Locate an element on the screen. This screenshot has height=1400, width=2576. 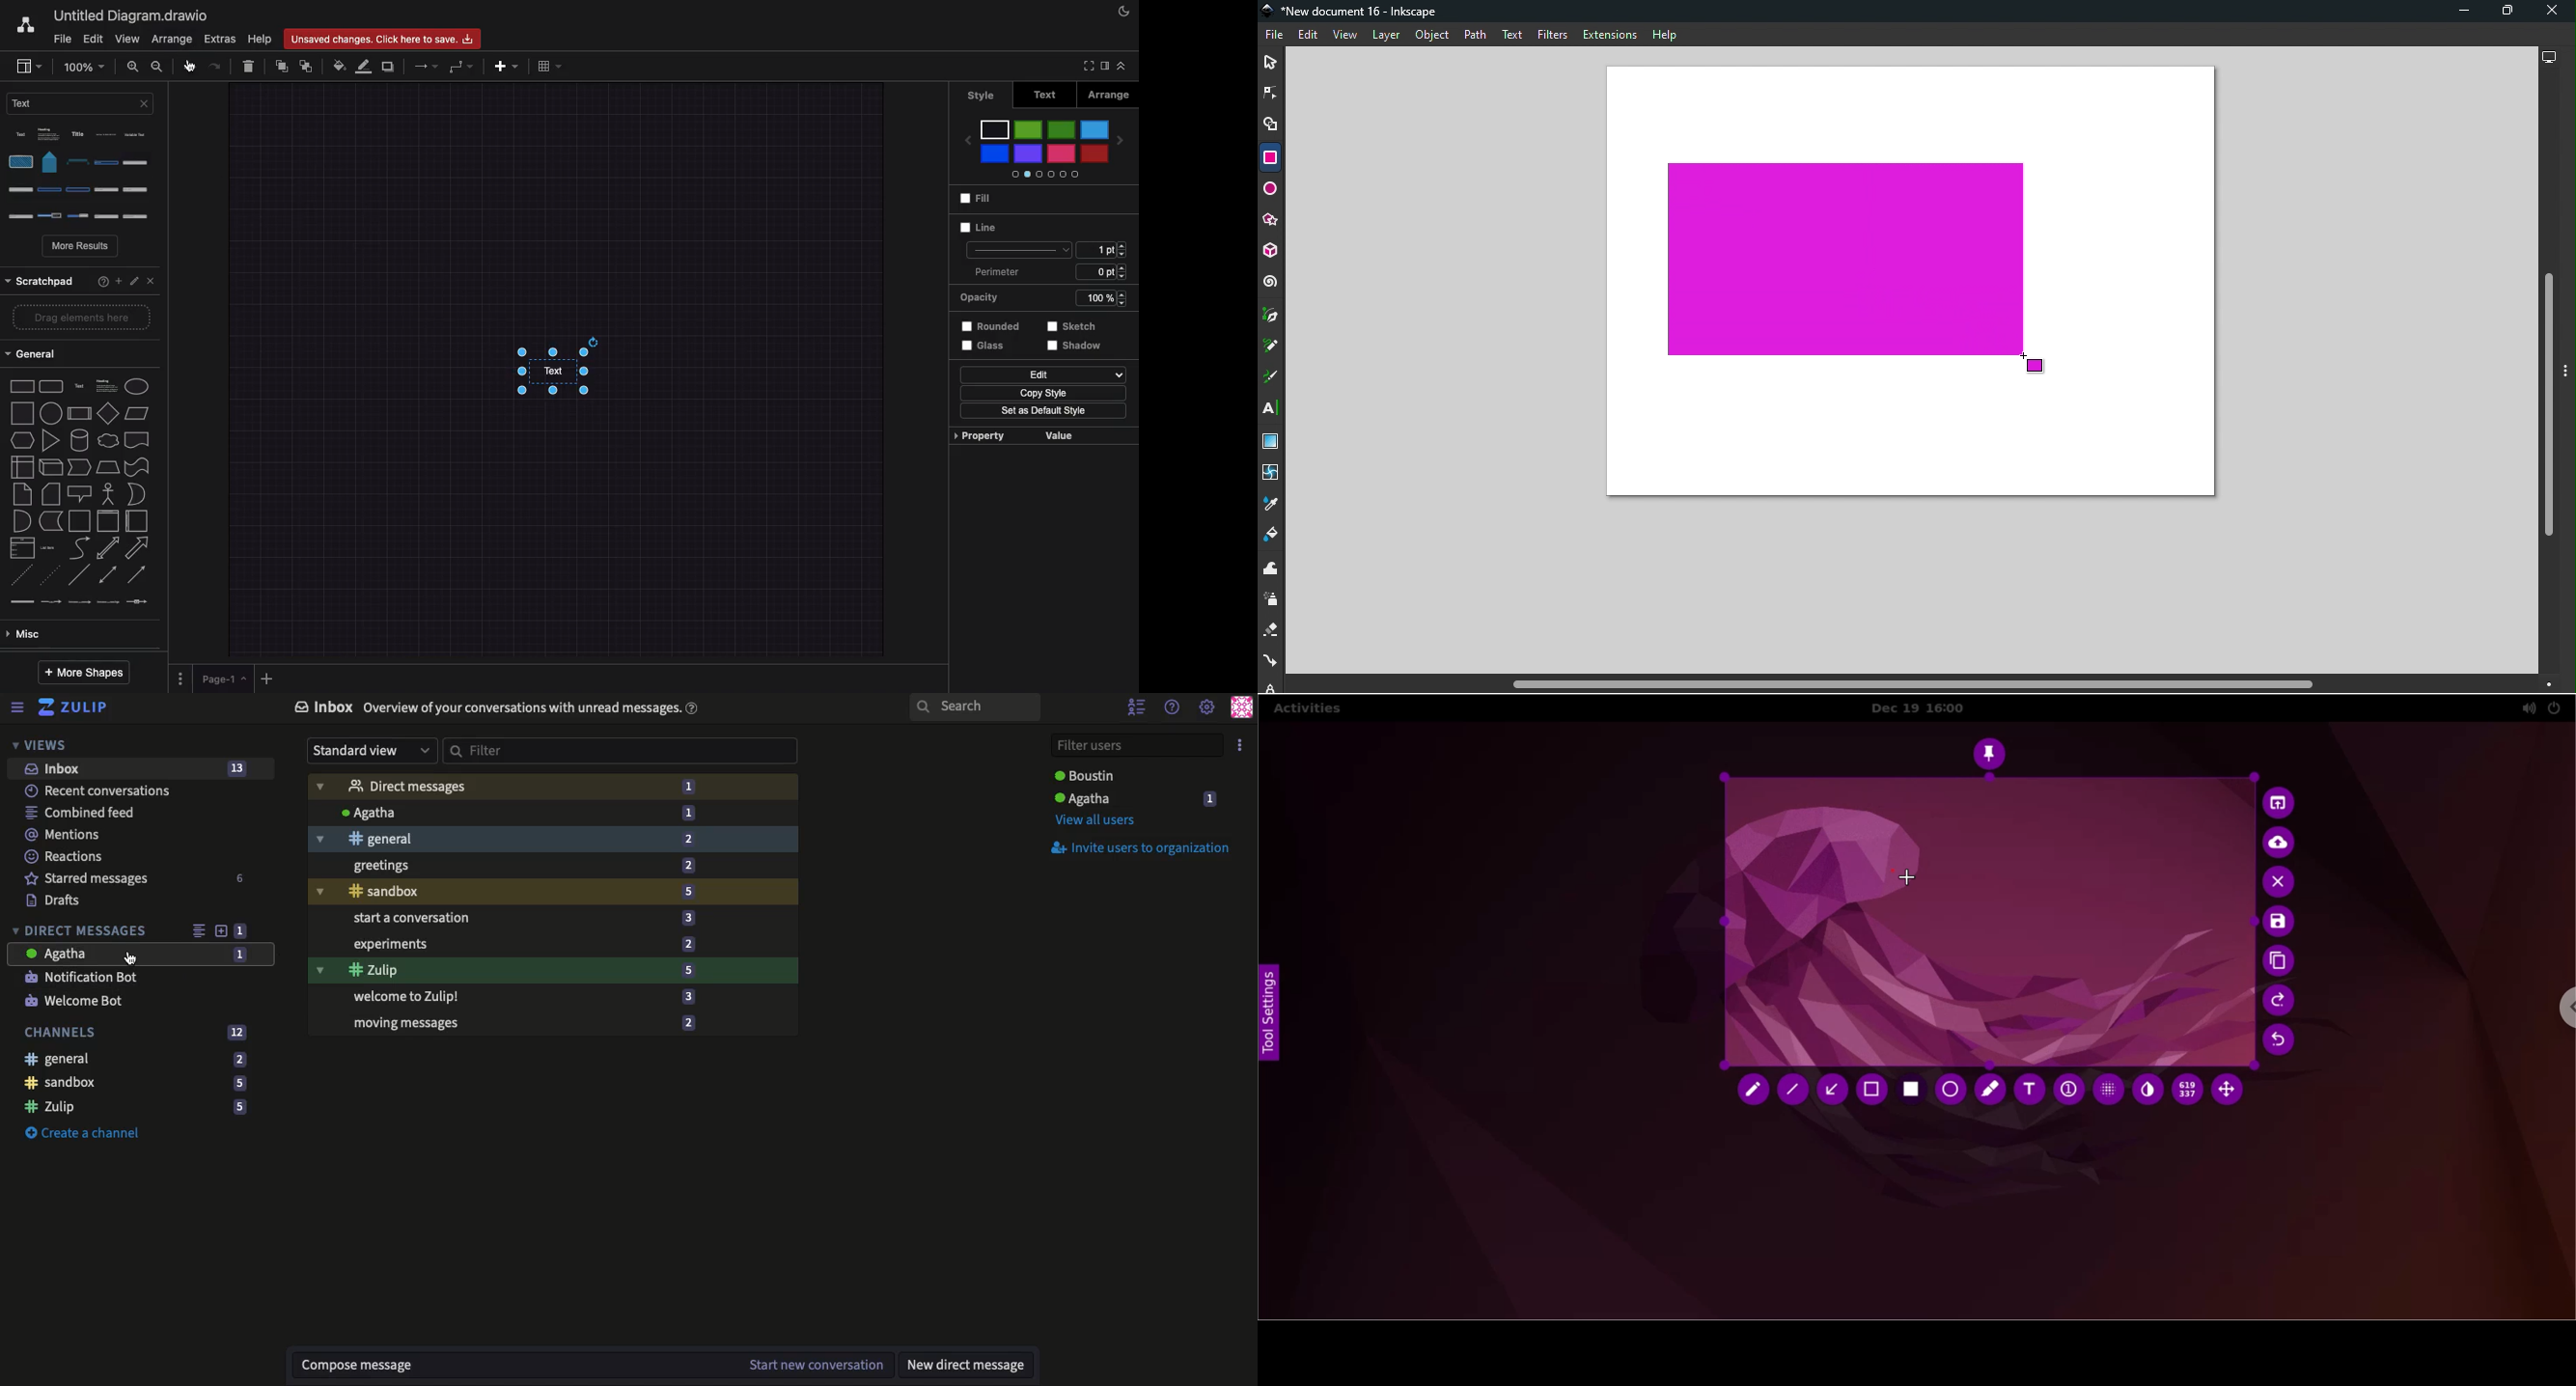
Path is located at coordinates (1475, 37).